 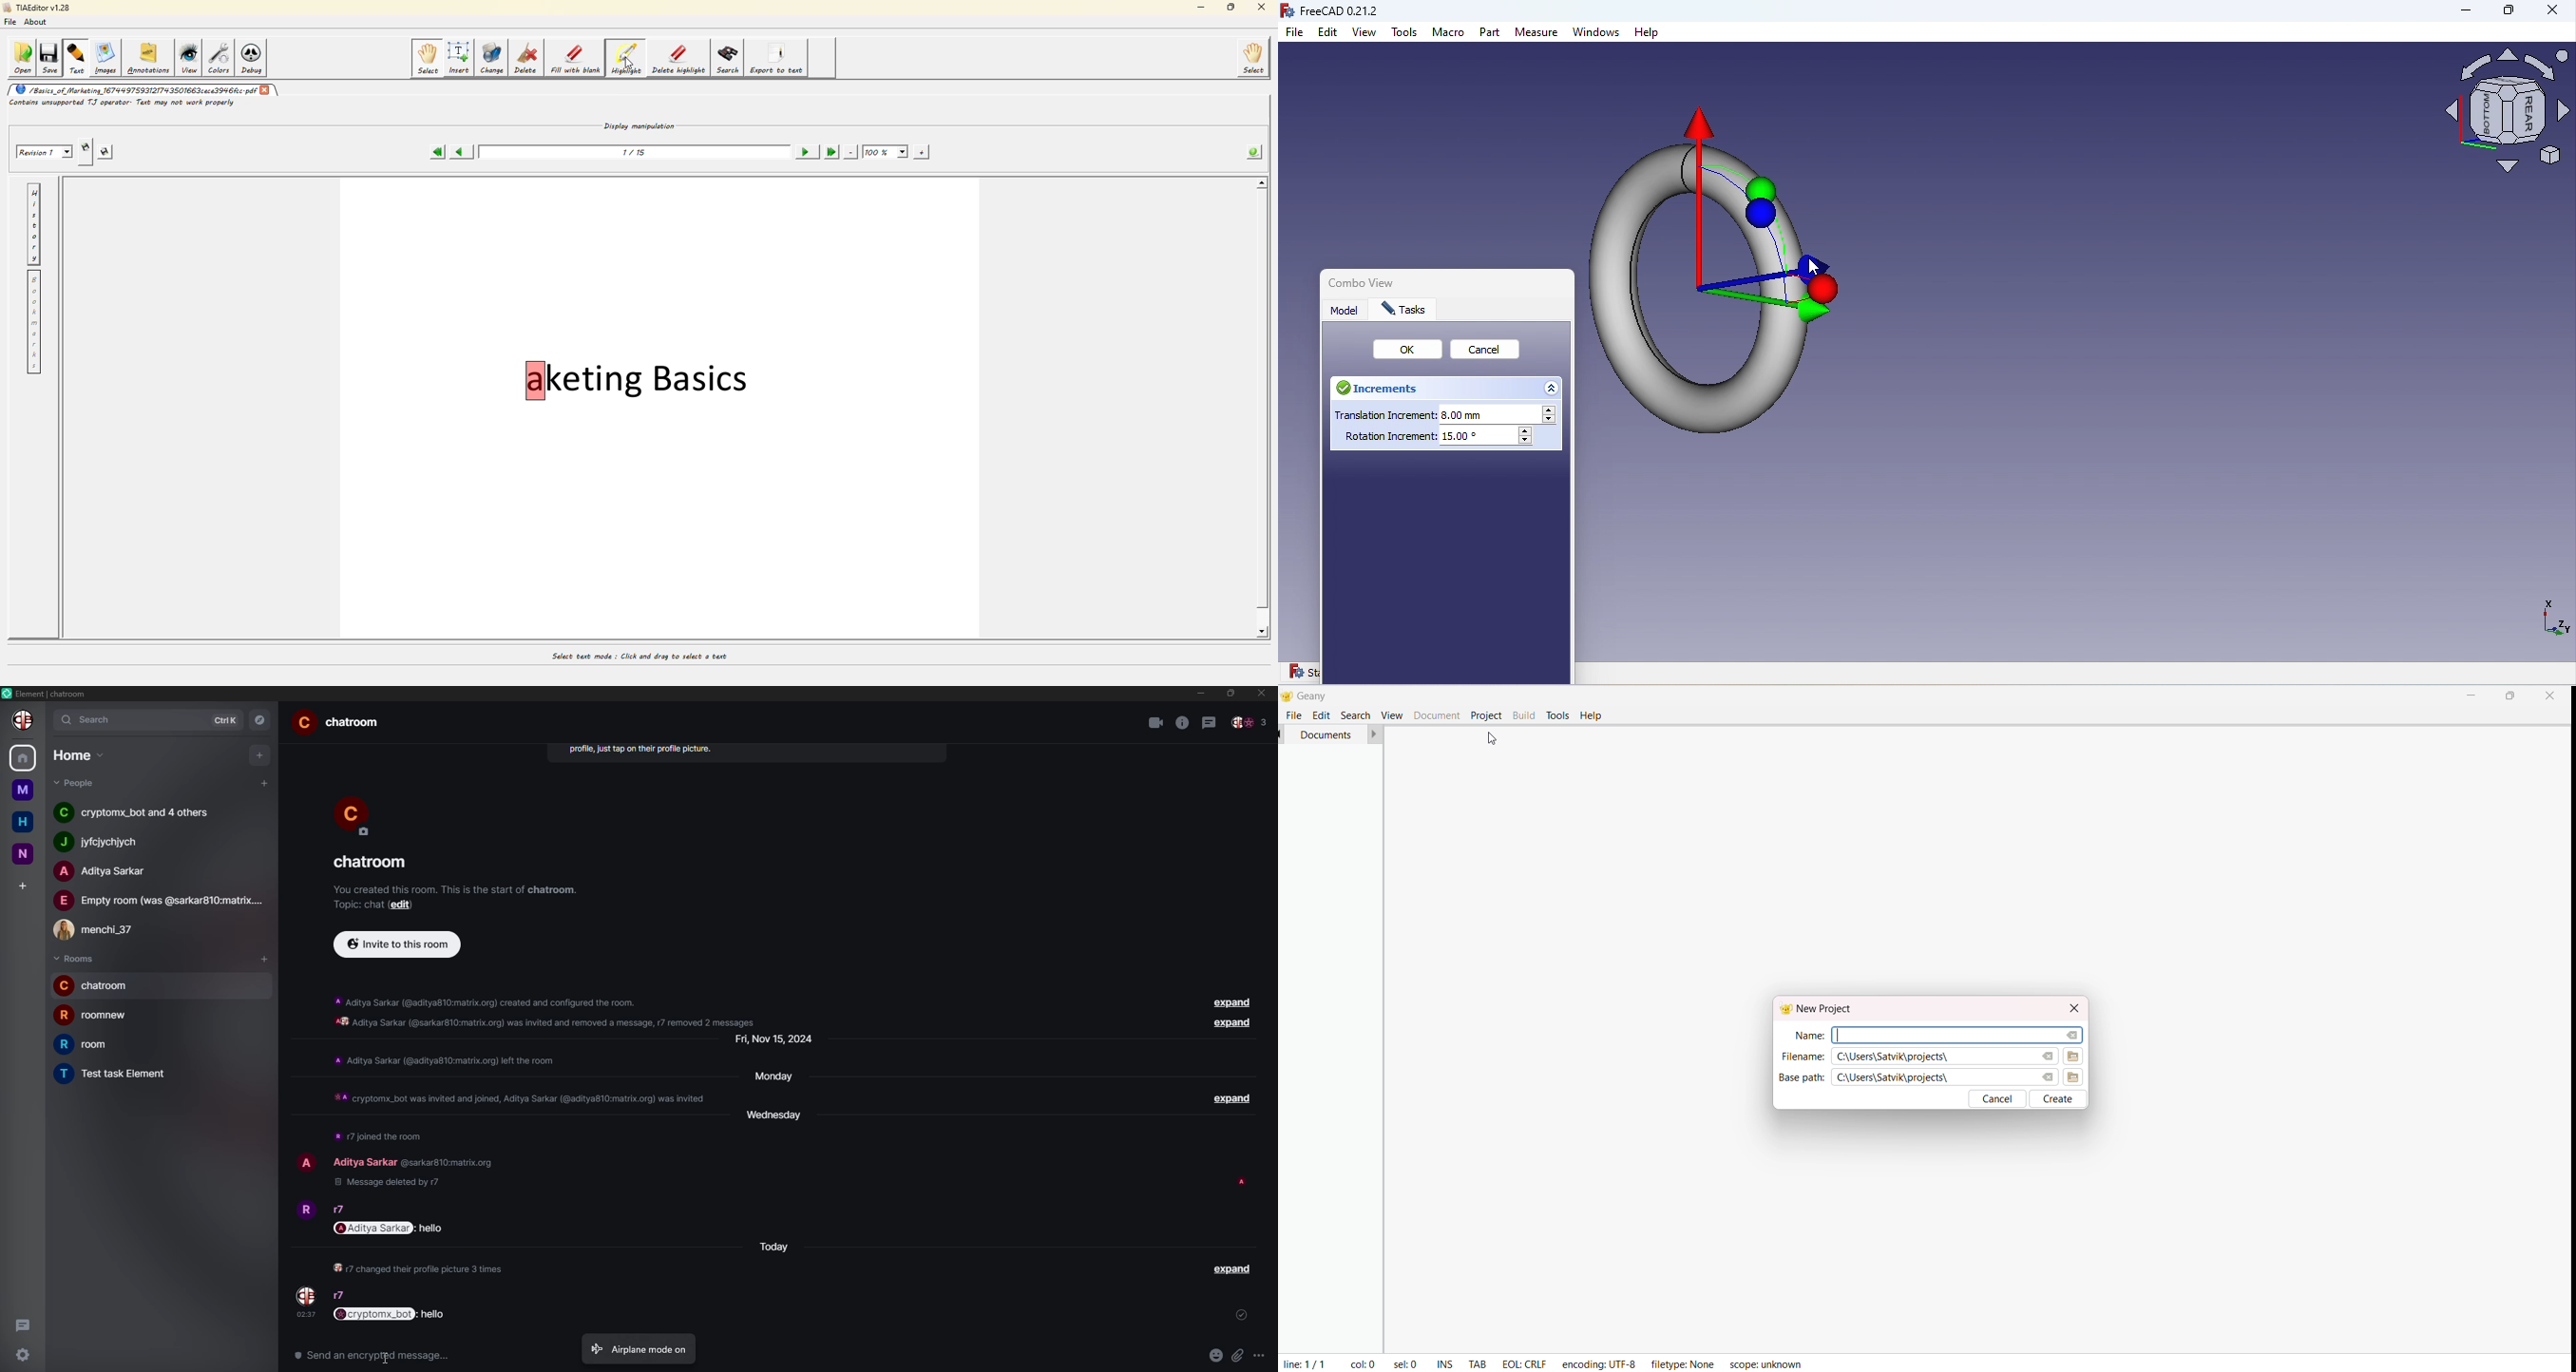 I want to click on send an encrypted message, so click(x=376, y=1357).